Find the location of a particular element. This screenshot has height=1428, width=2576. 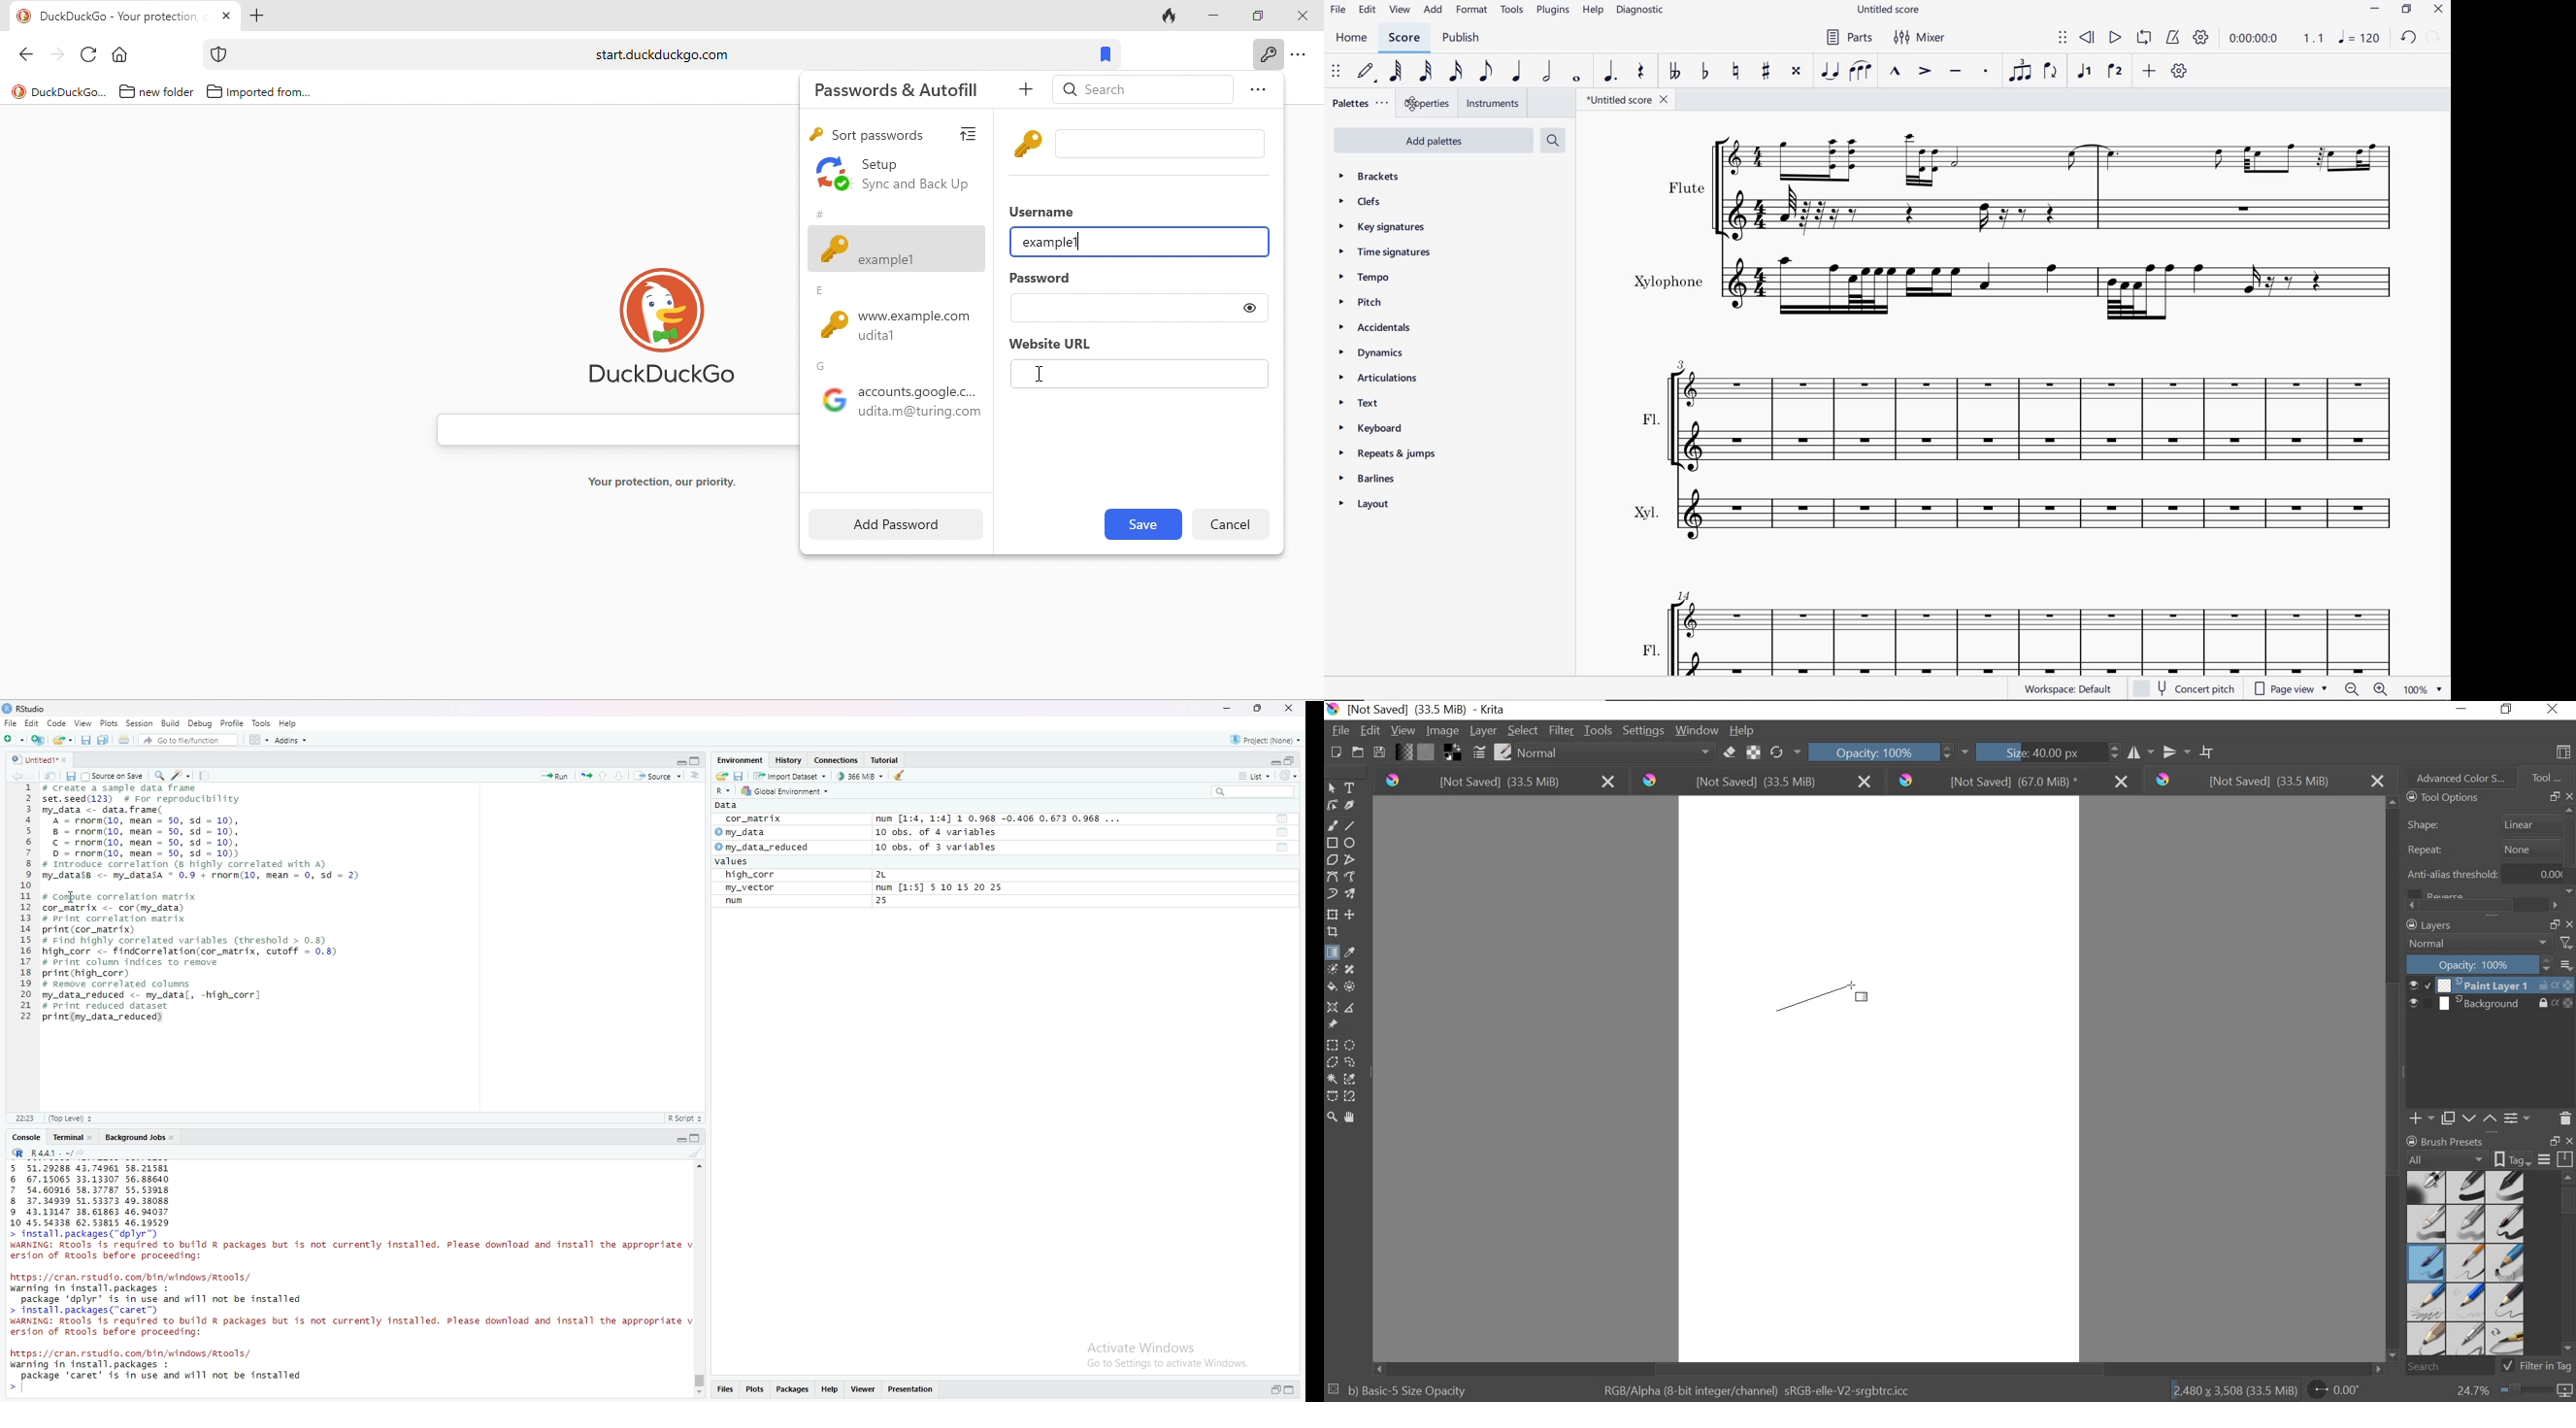

num 25 is located at coordinates (816, 902).